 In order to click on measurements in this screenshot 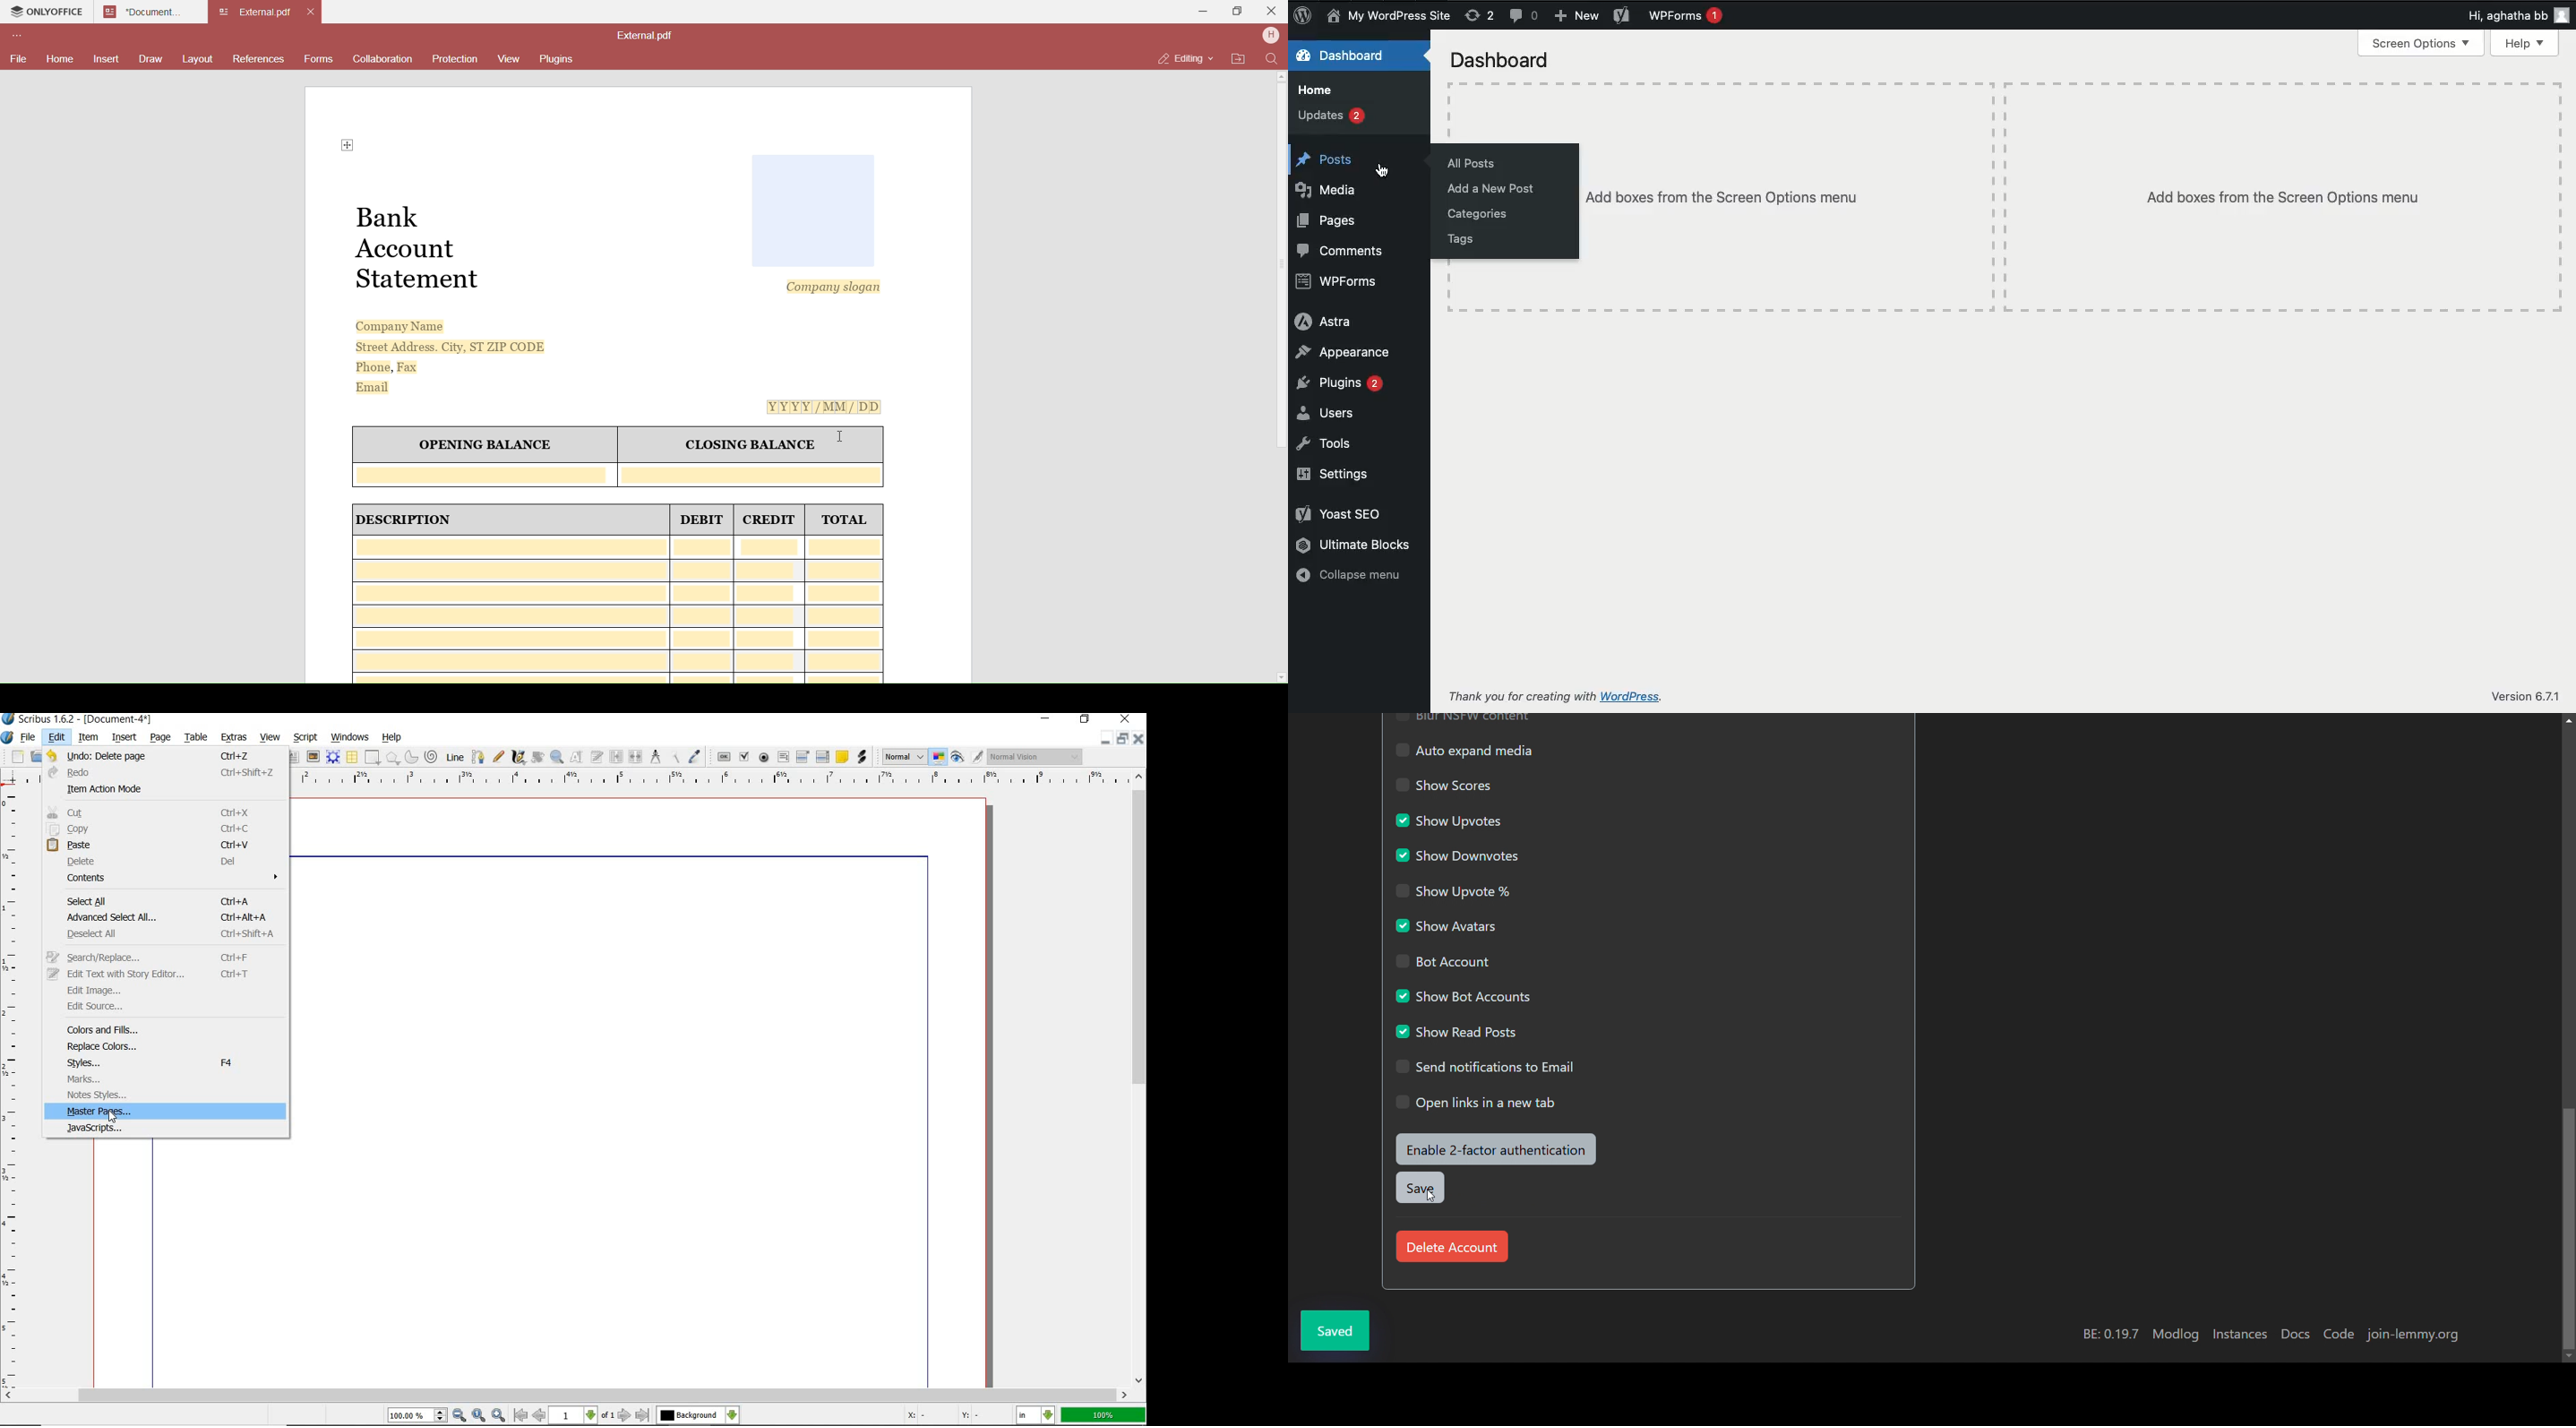, I will do `click(656, 757)`.